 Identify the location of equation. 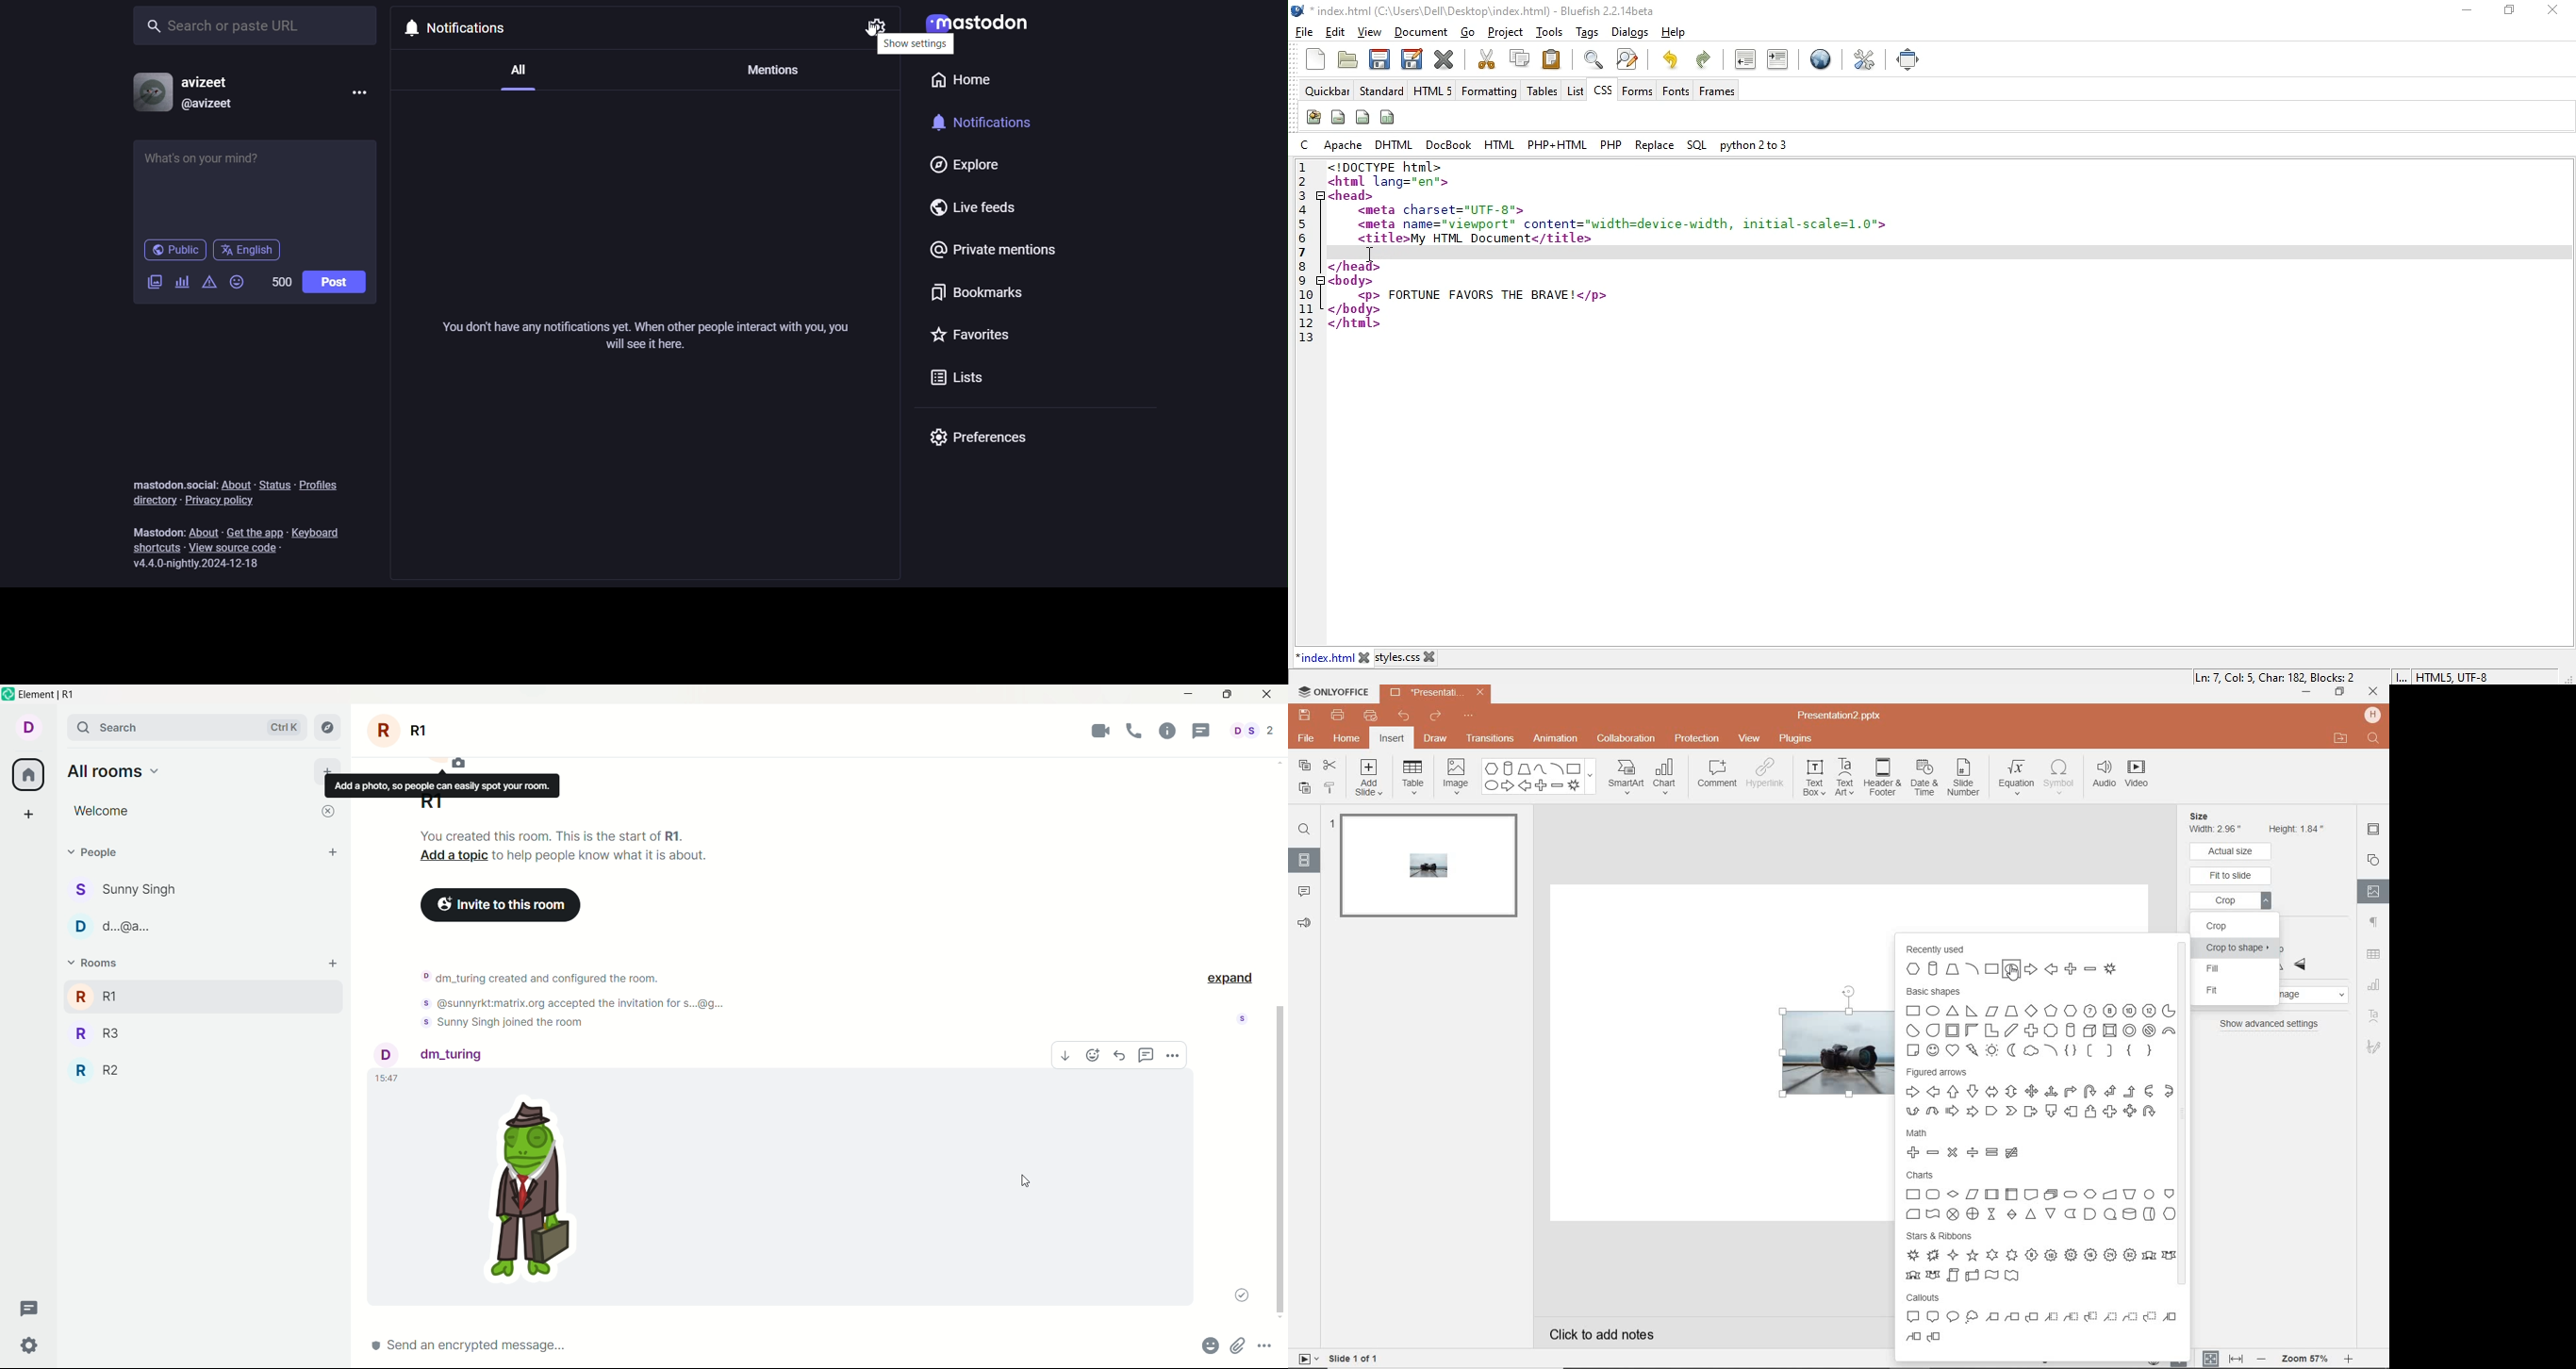
(2017, 774).